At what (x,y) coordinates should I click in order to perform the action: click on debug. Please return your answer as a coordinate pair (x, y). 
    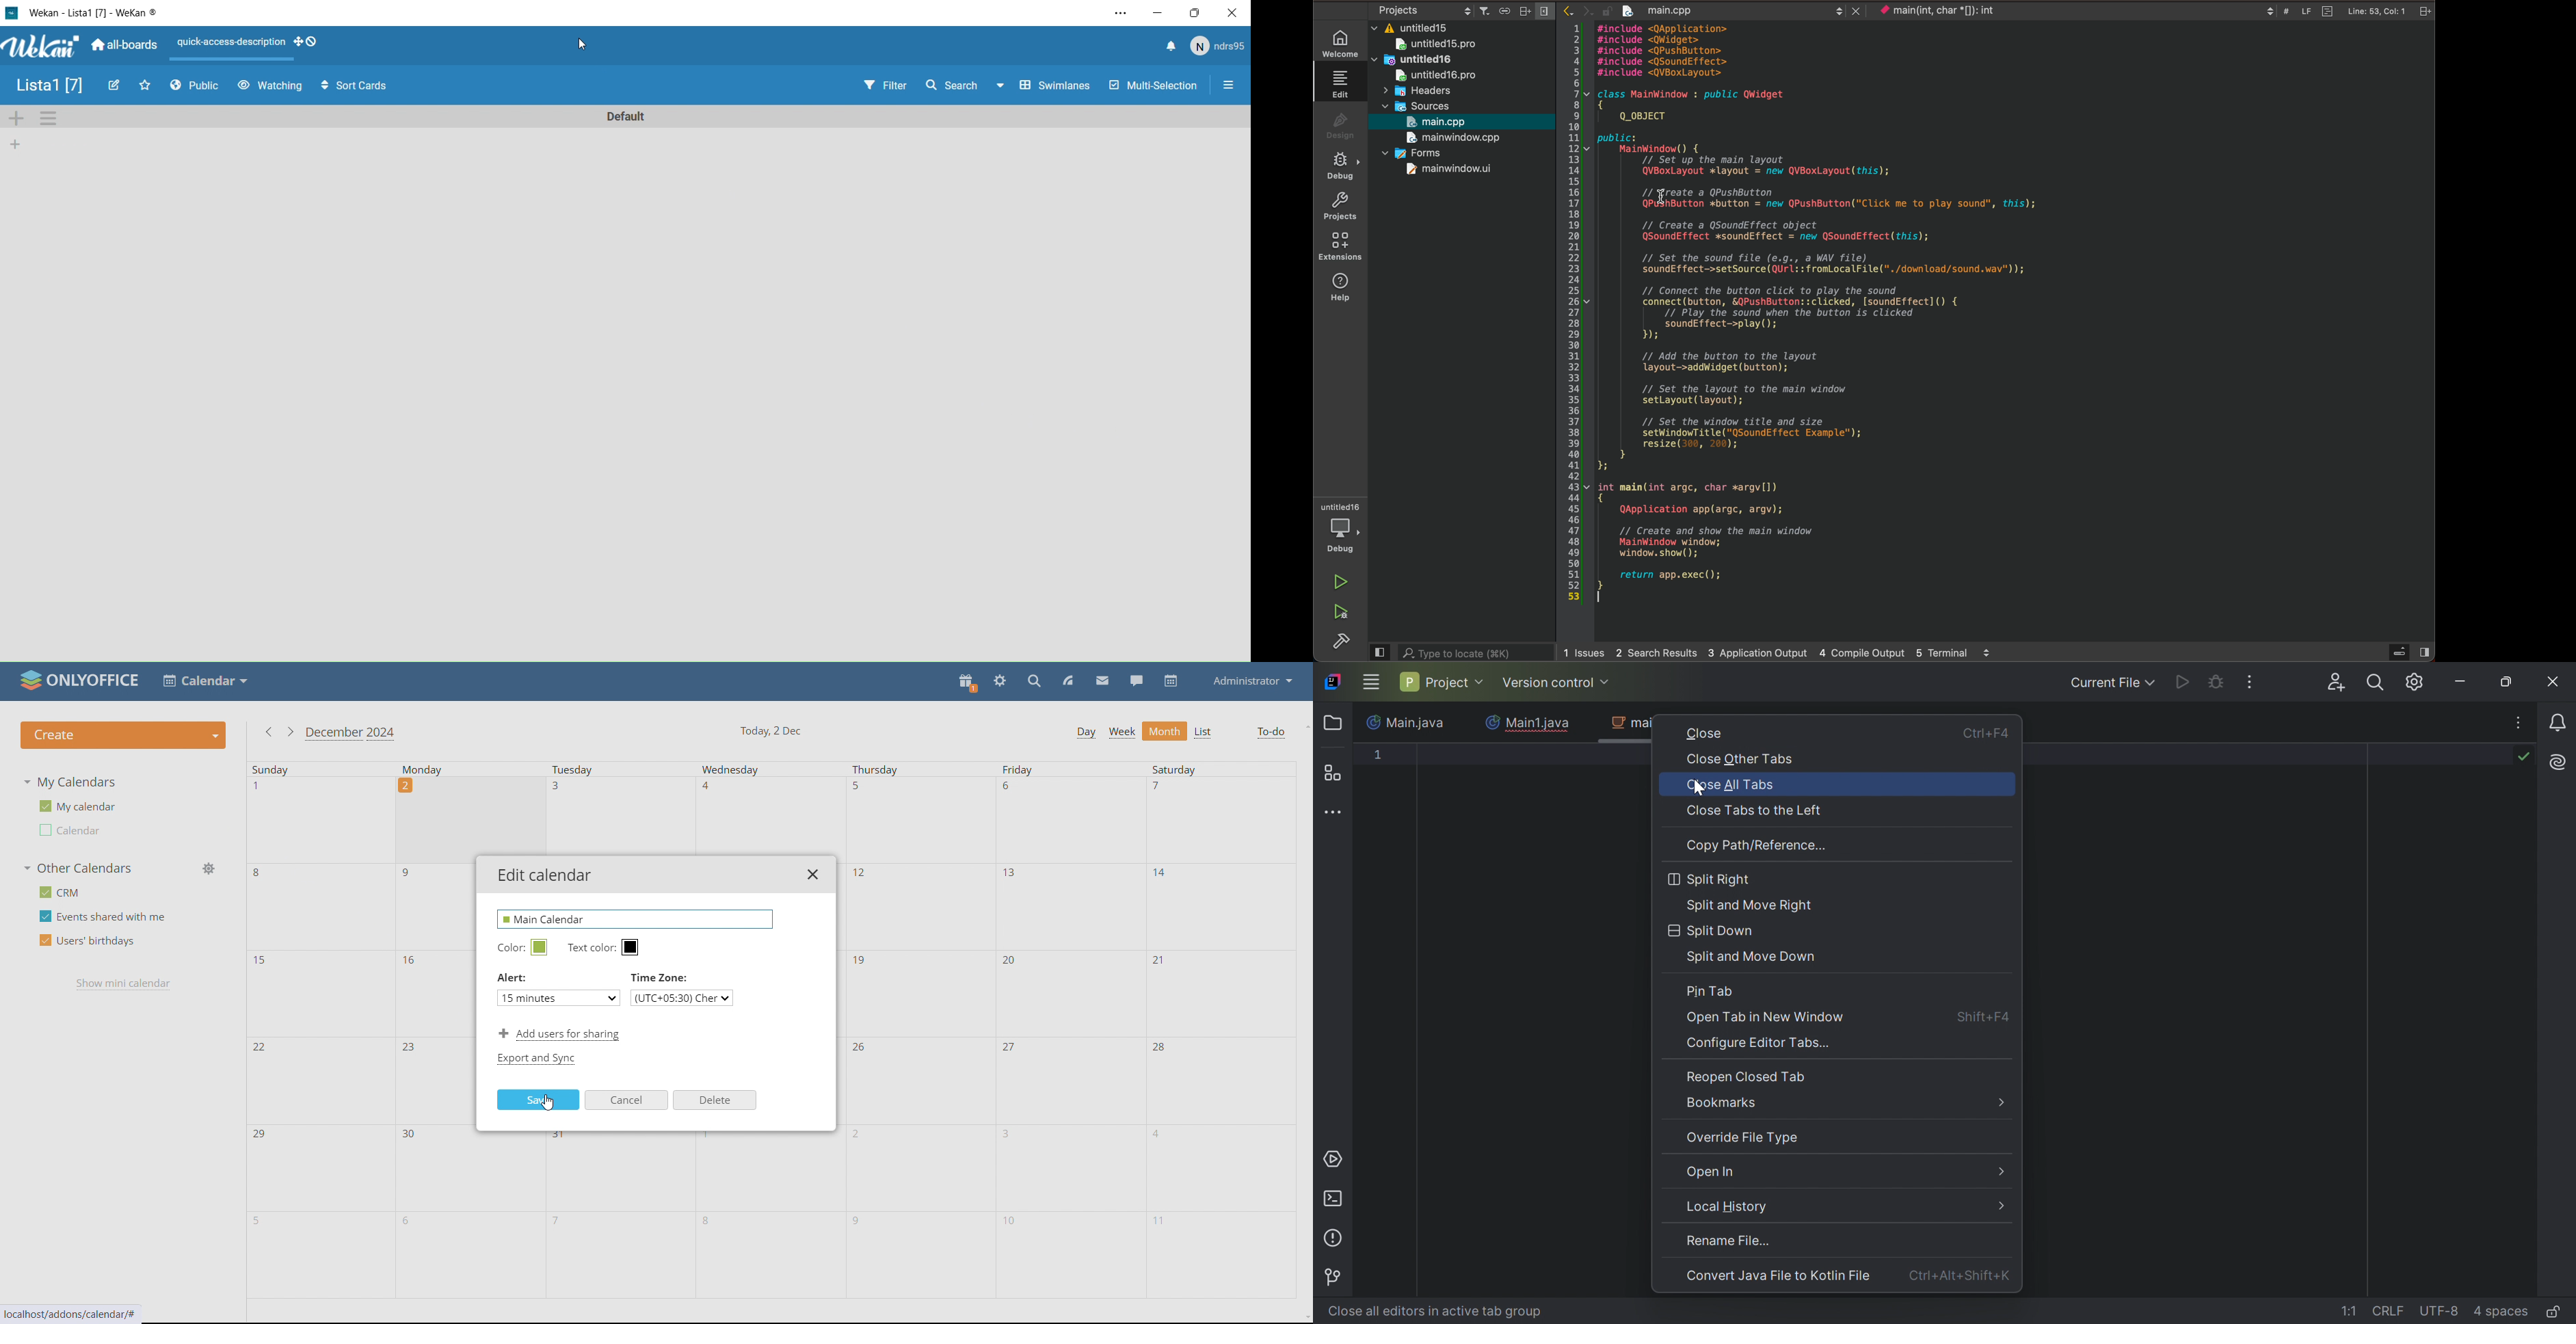
    Looking at the image, I should click on (1345, 167).